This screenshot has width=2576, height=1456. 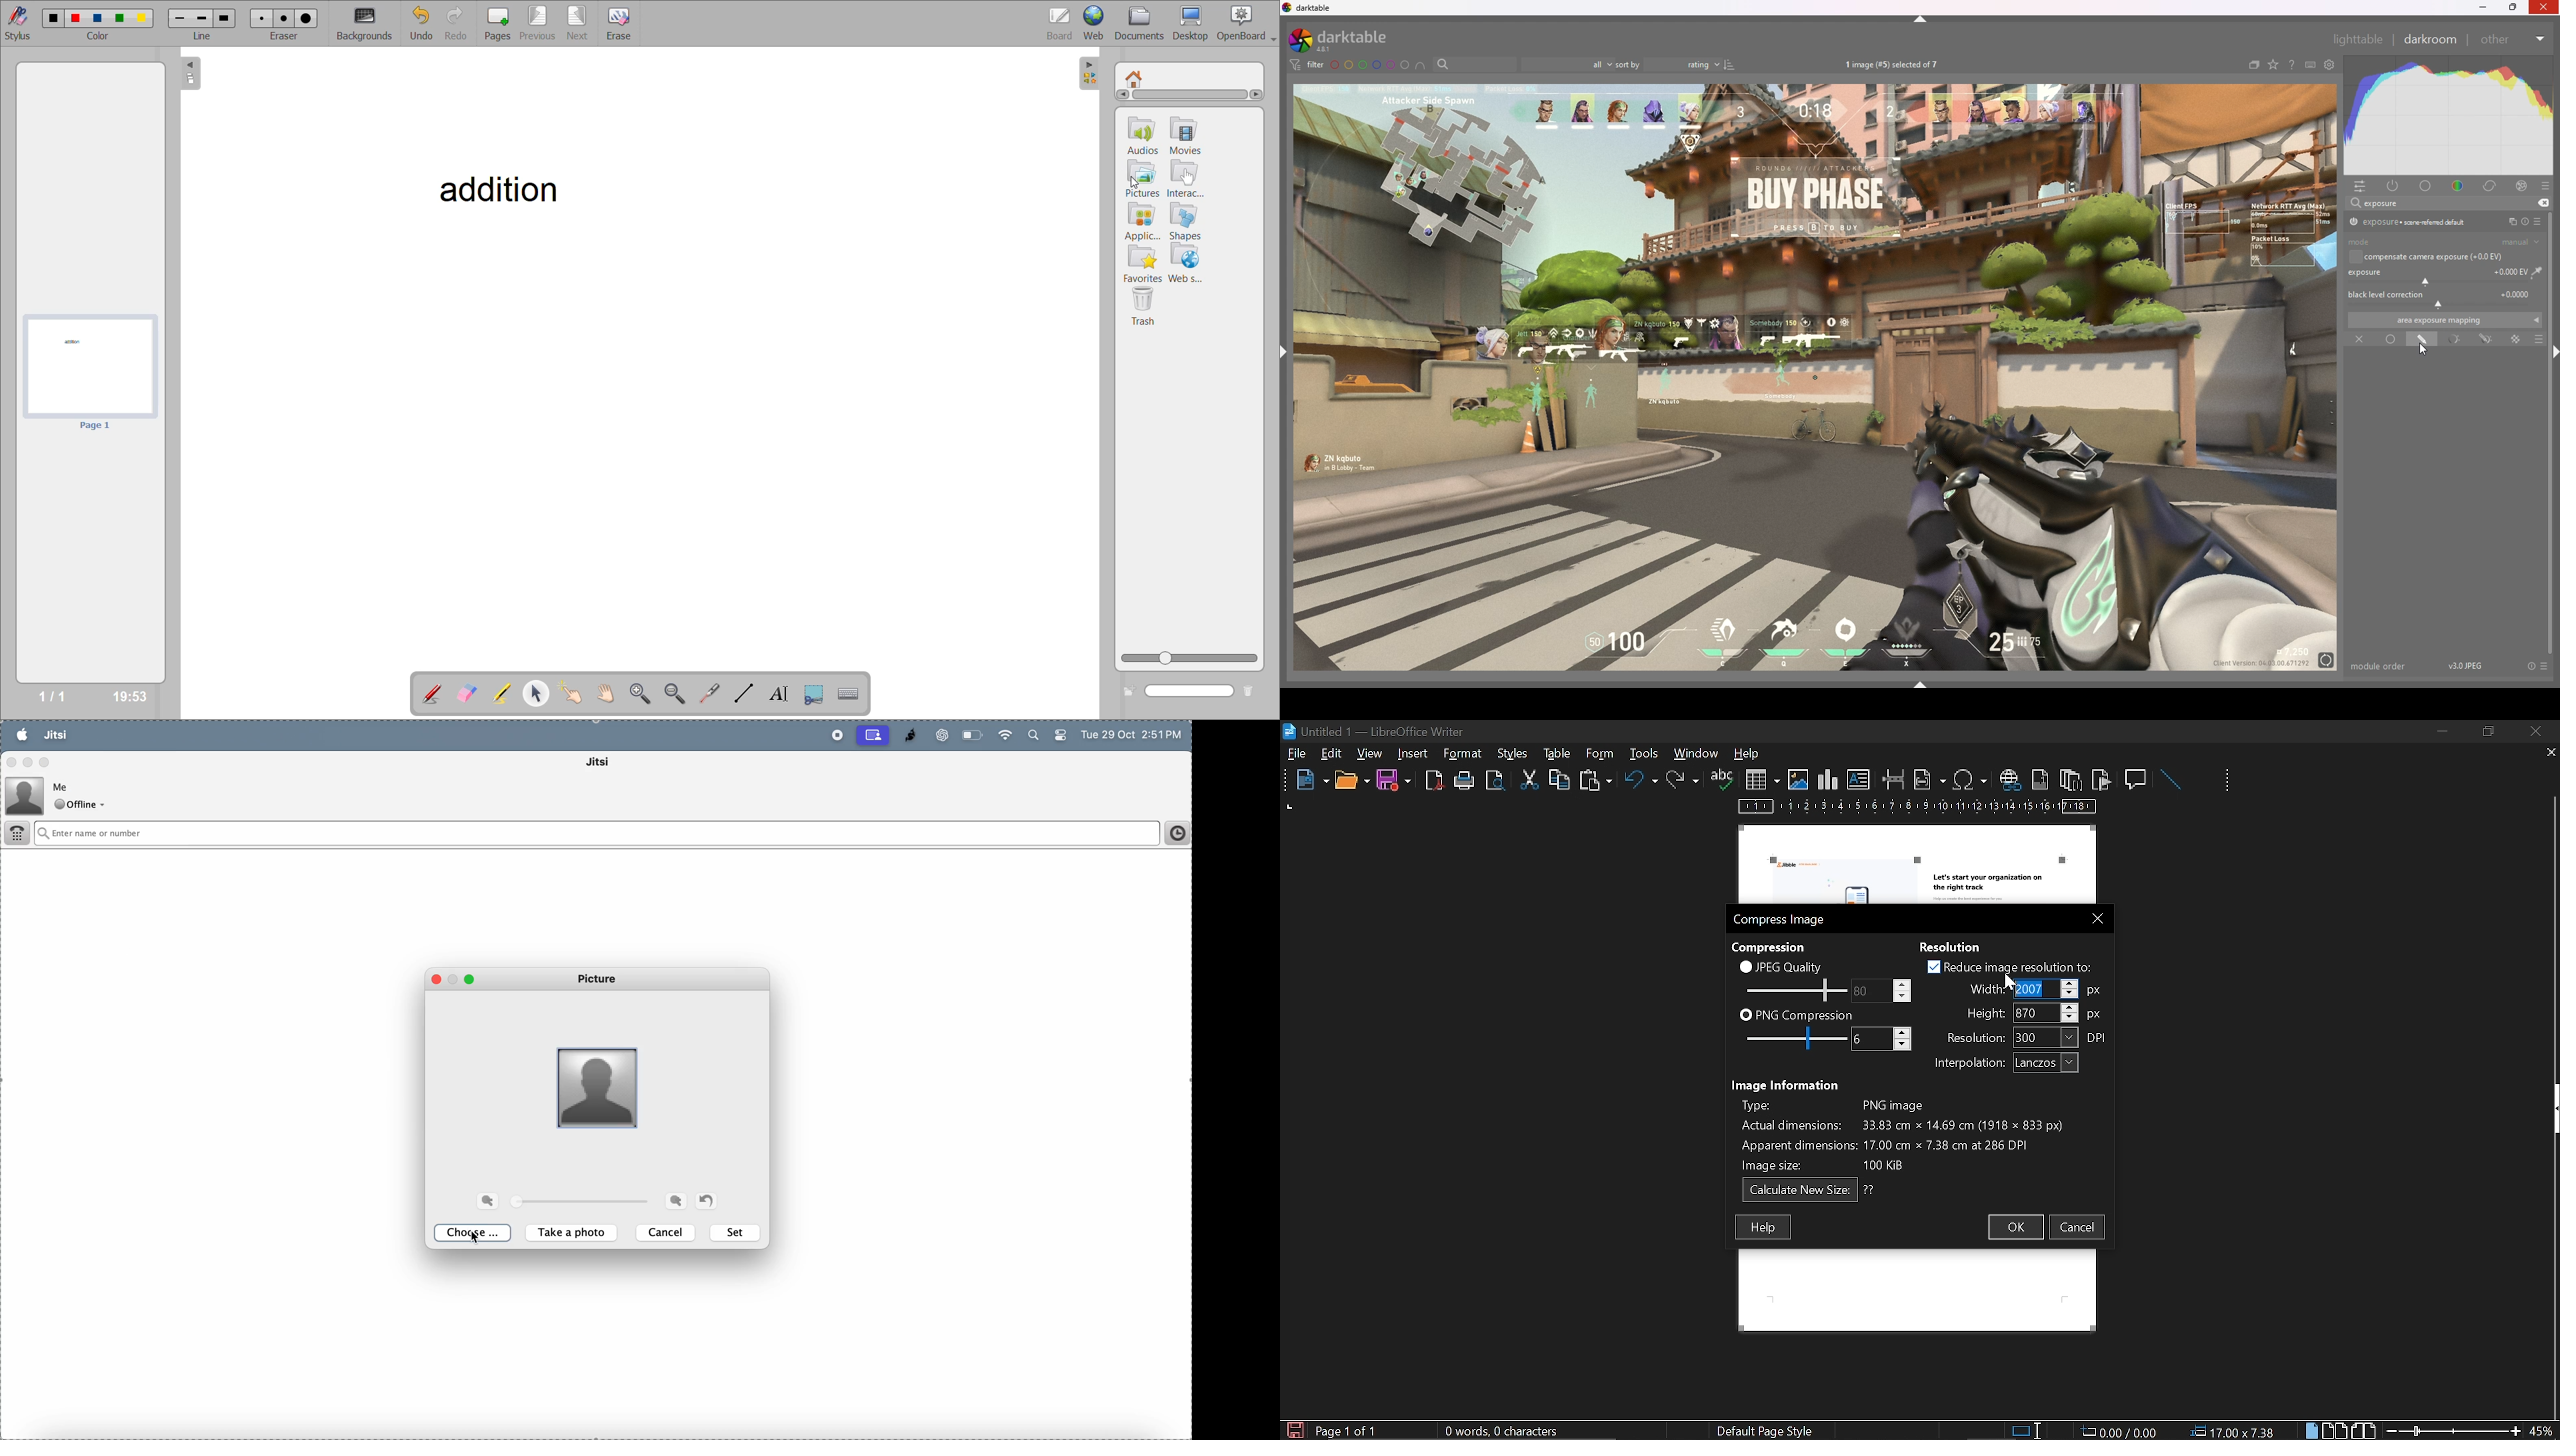 I want to click on ok , so click(x=2014, y=1228).